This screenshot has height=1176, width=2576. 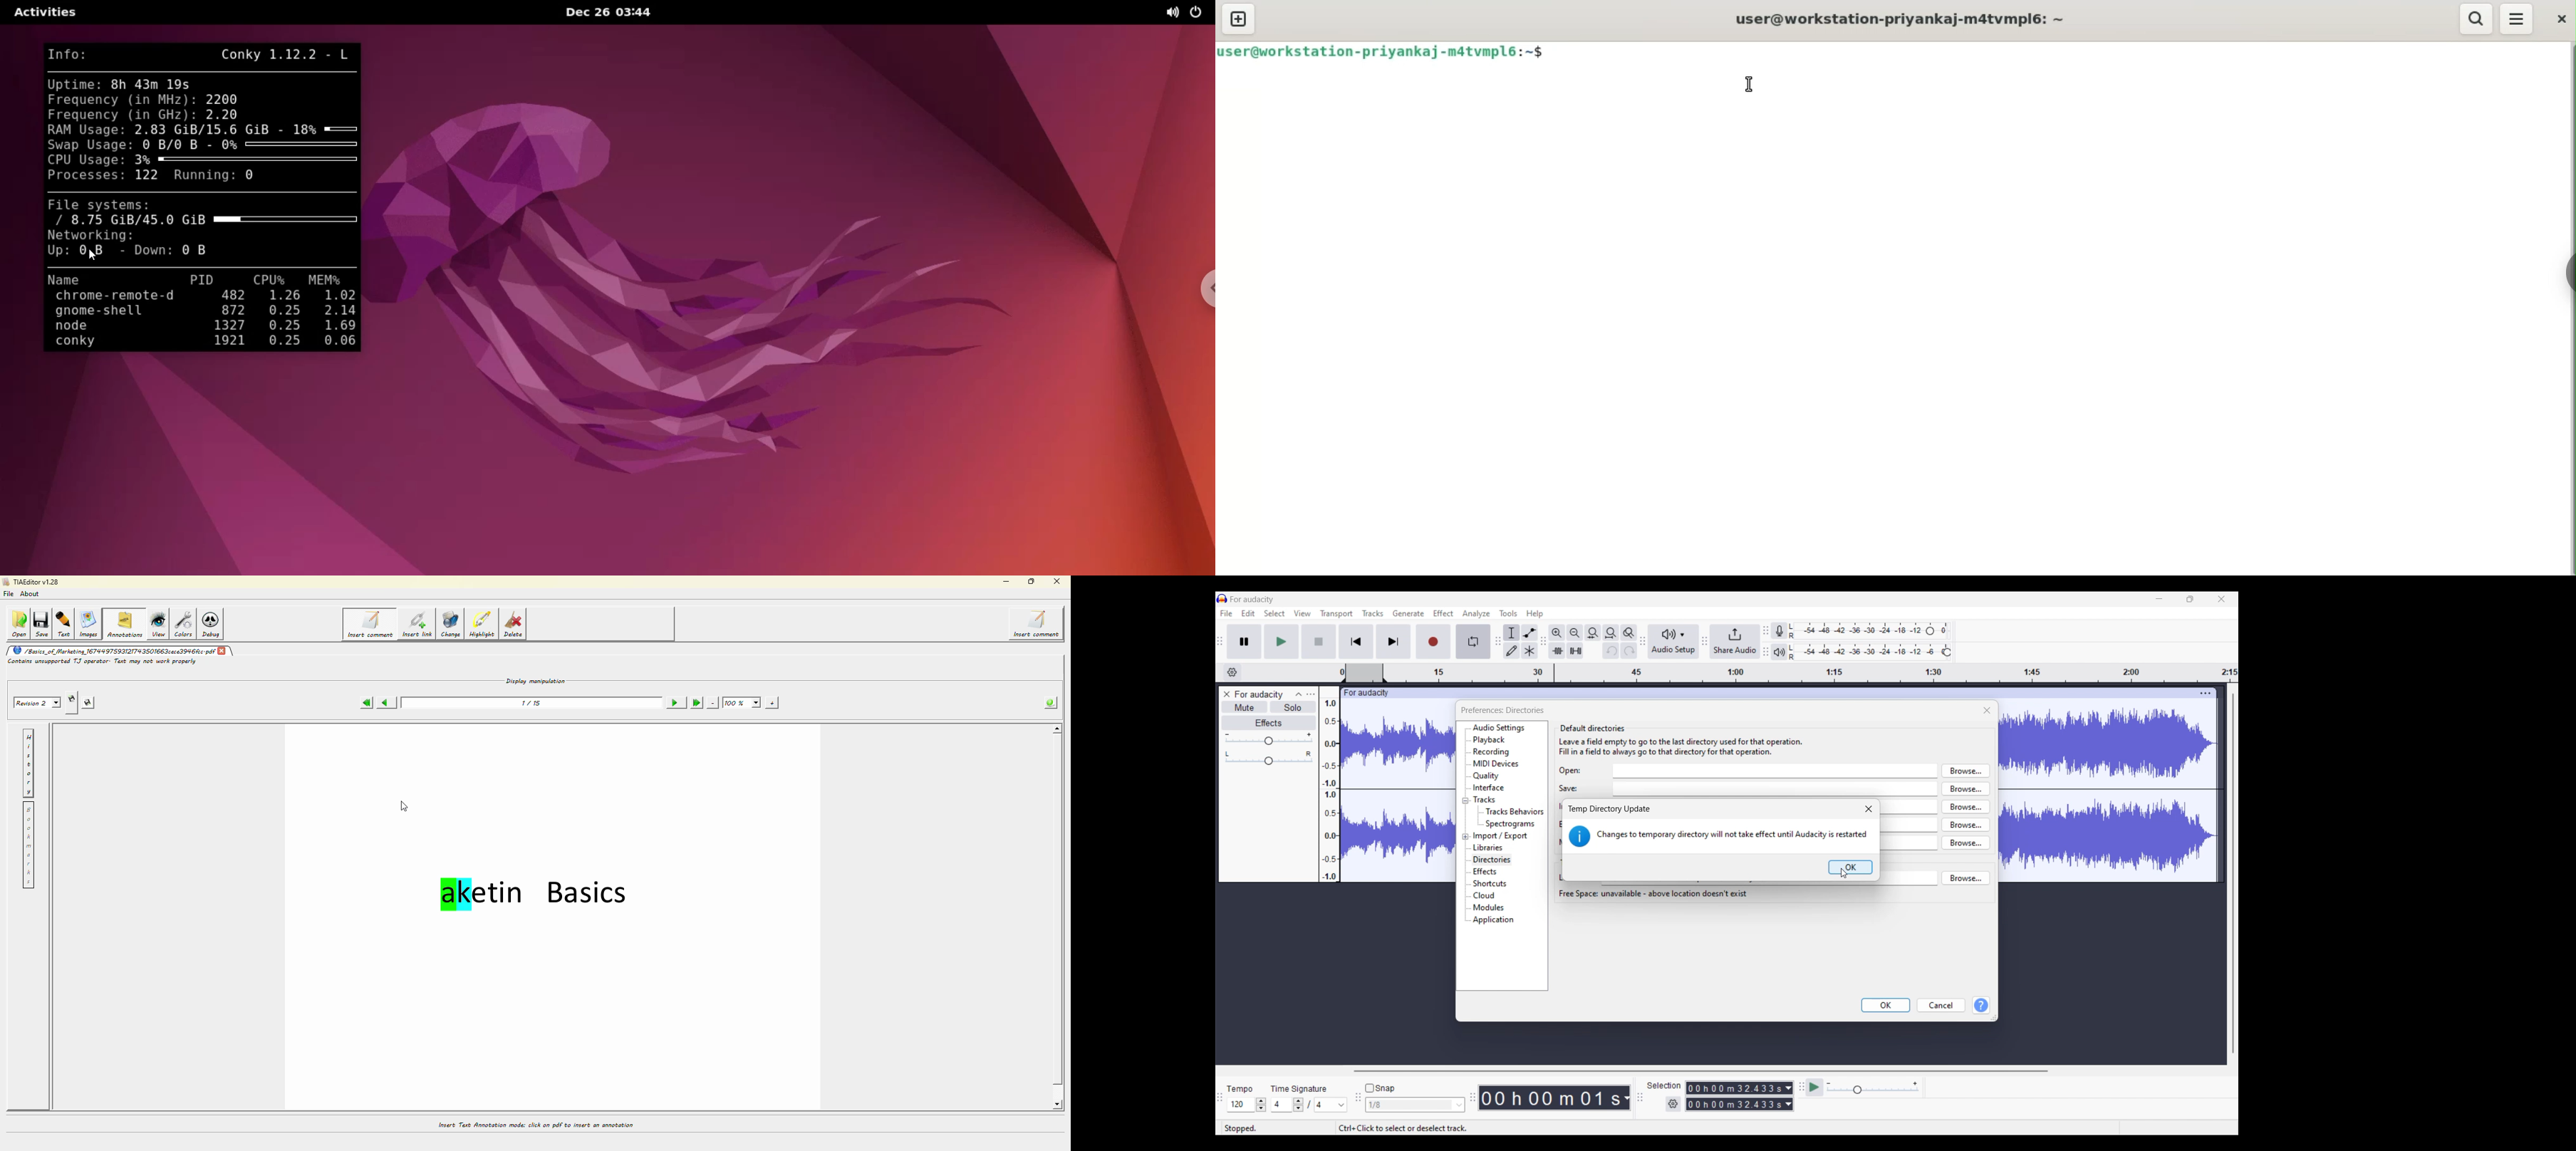 What do you see at coordinates (1815, 1088) in the screenshot?
I see `Play at speed/Play at speed once` at bounding box center [1815, 1088].